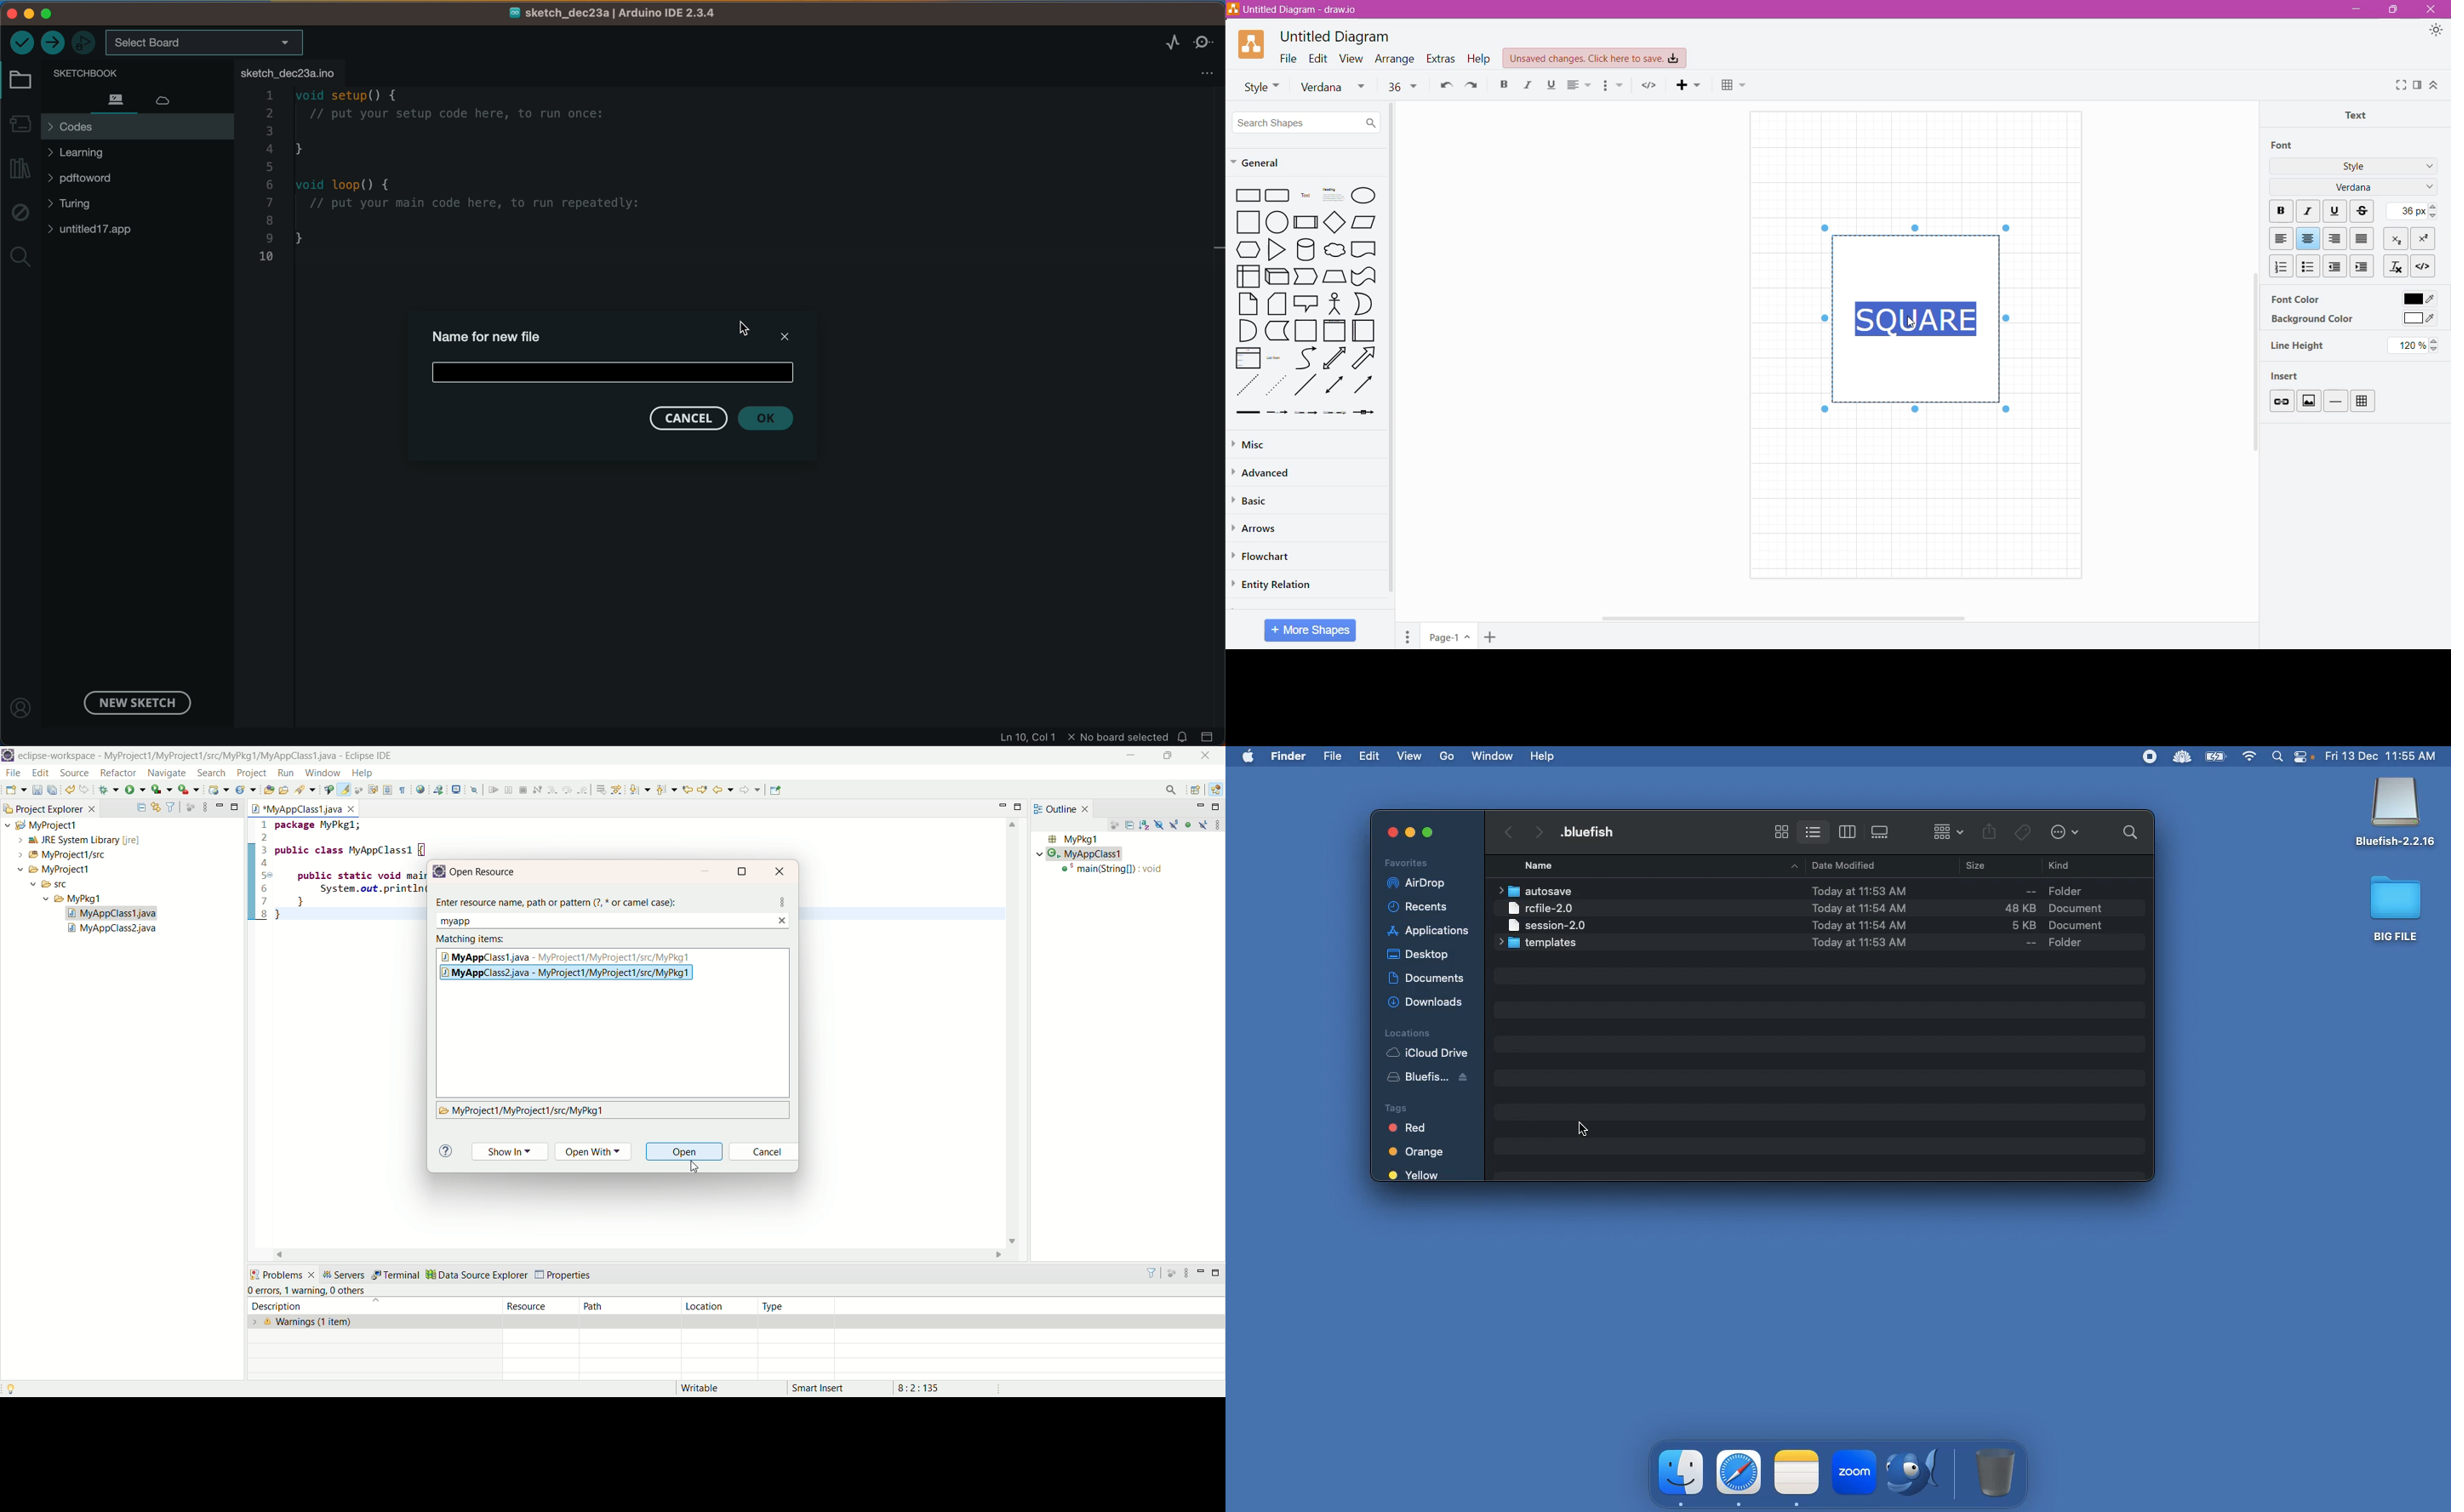 The height and width of the screenshot is (1512, 2464). Describe the element at coordinates (77, 205) in the screenshot. I see `turing` at that location.